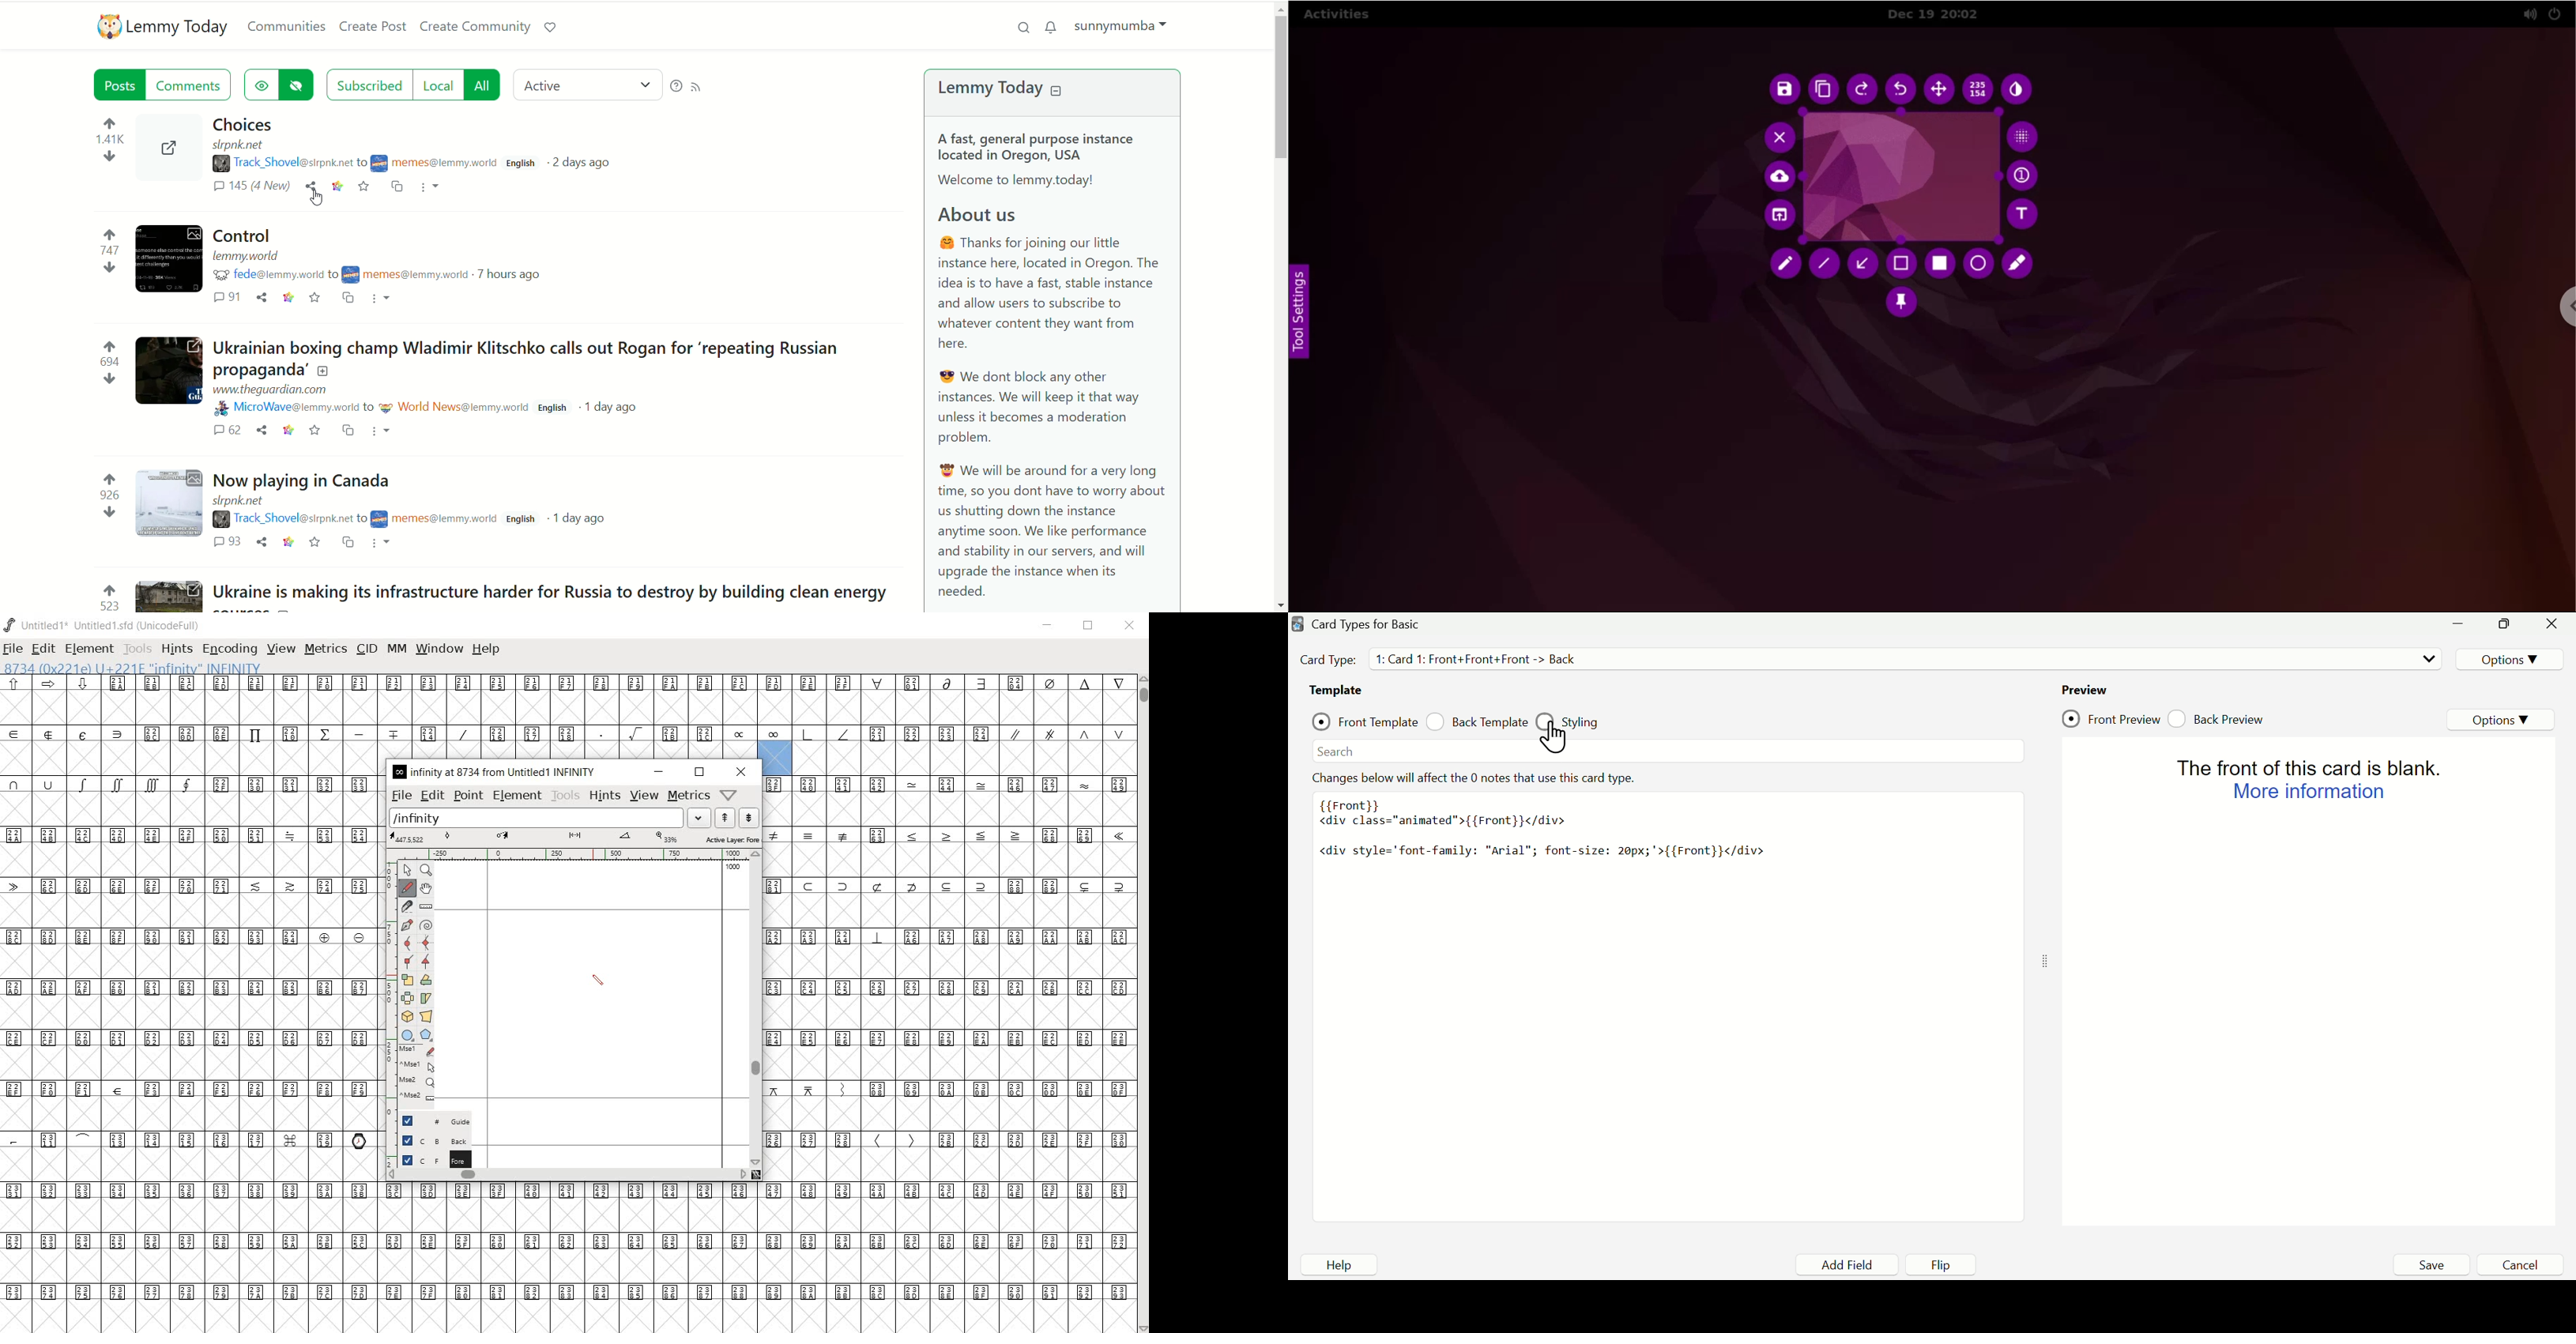  Describe the element at coordinates (790, 734) in the screenshot. I see `symbols` at that location.